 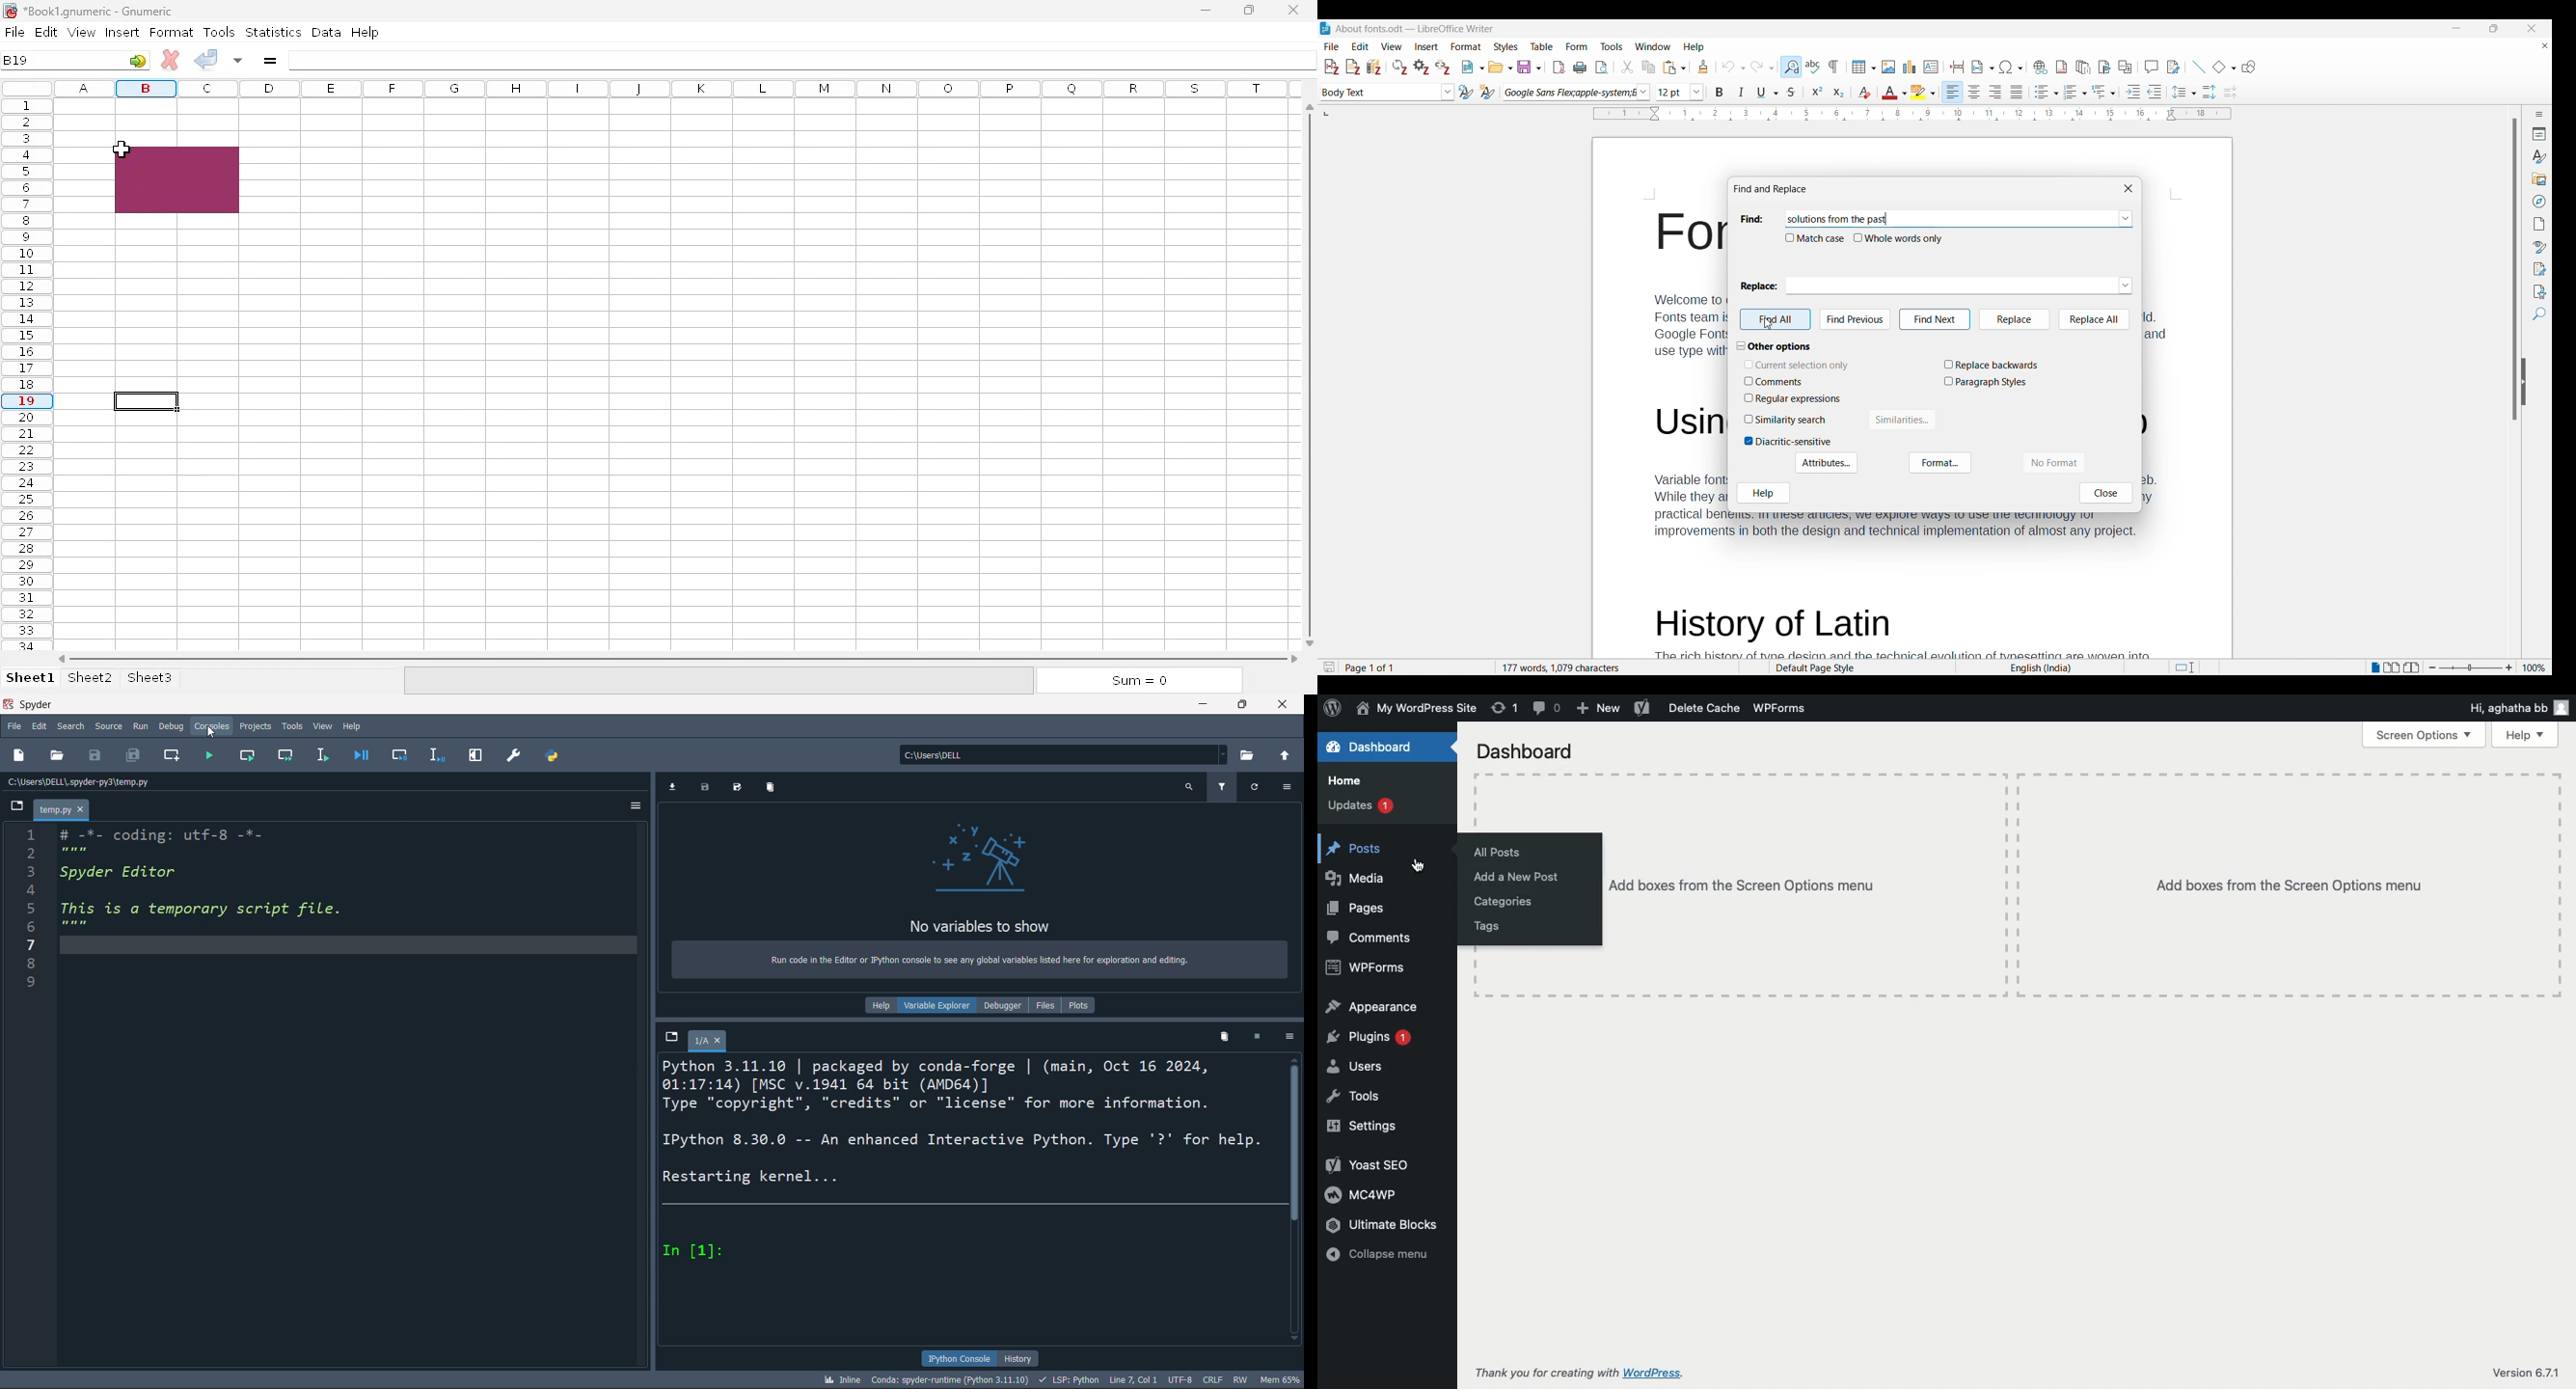 I want to click on Underline options, so click(x=1768, y=93).